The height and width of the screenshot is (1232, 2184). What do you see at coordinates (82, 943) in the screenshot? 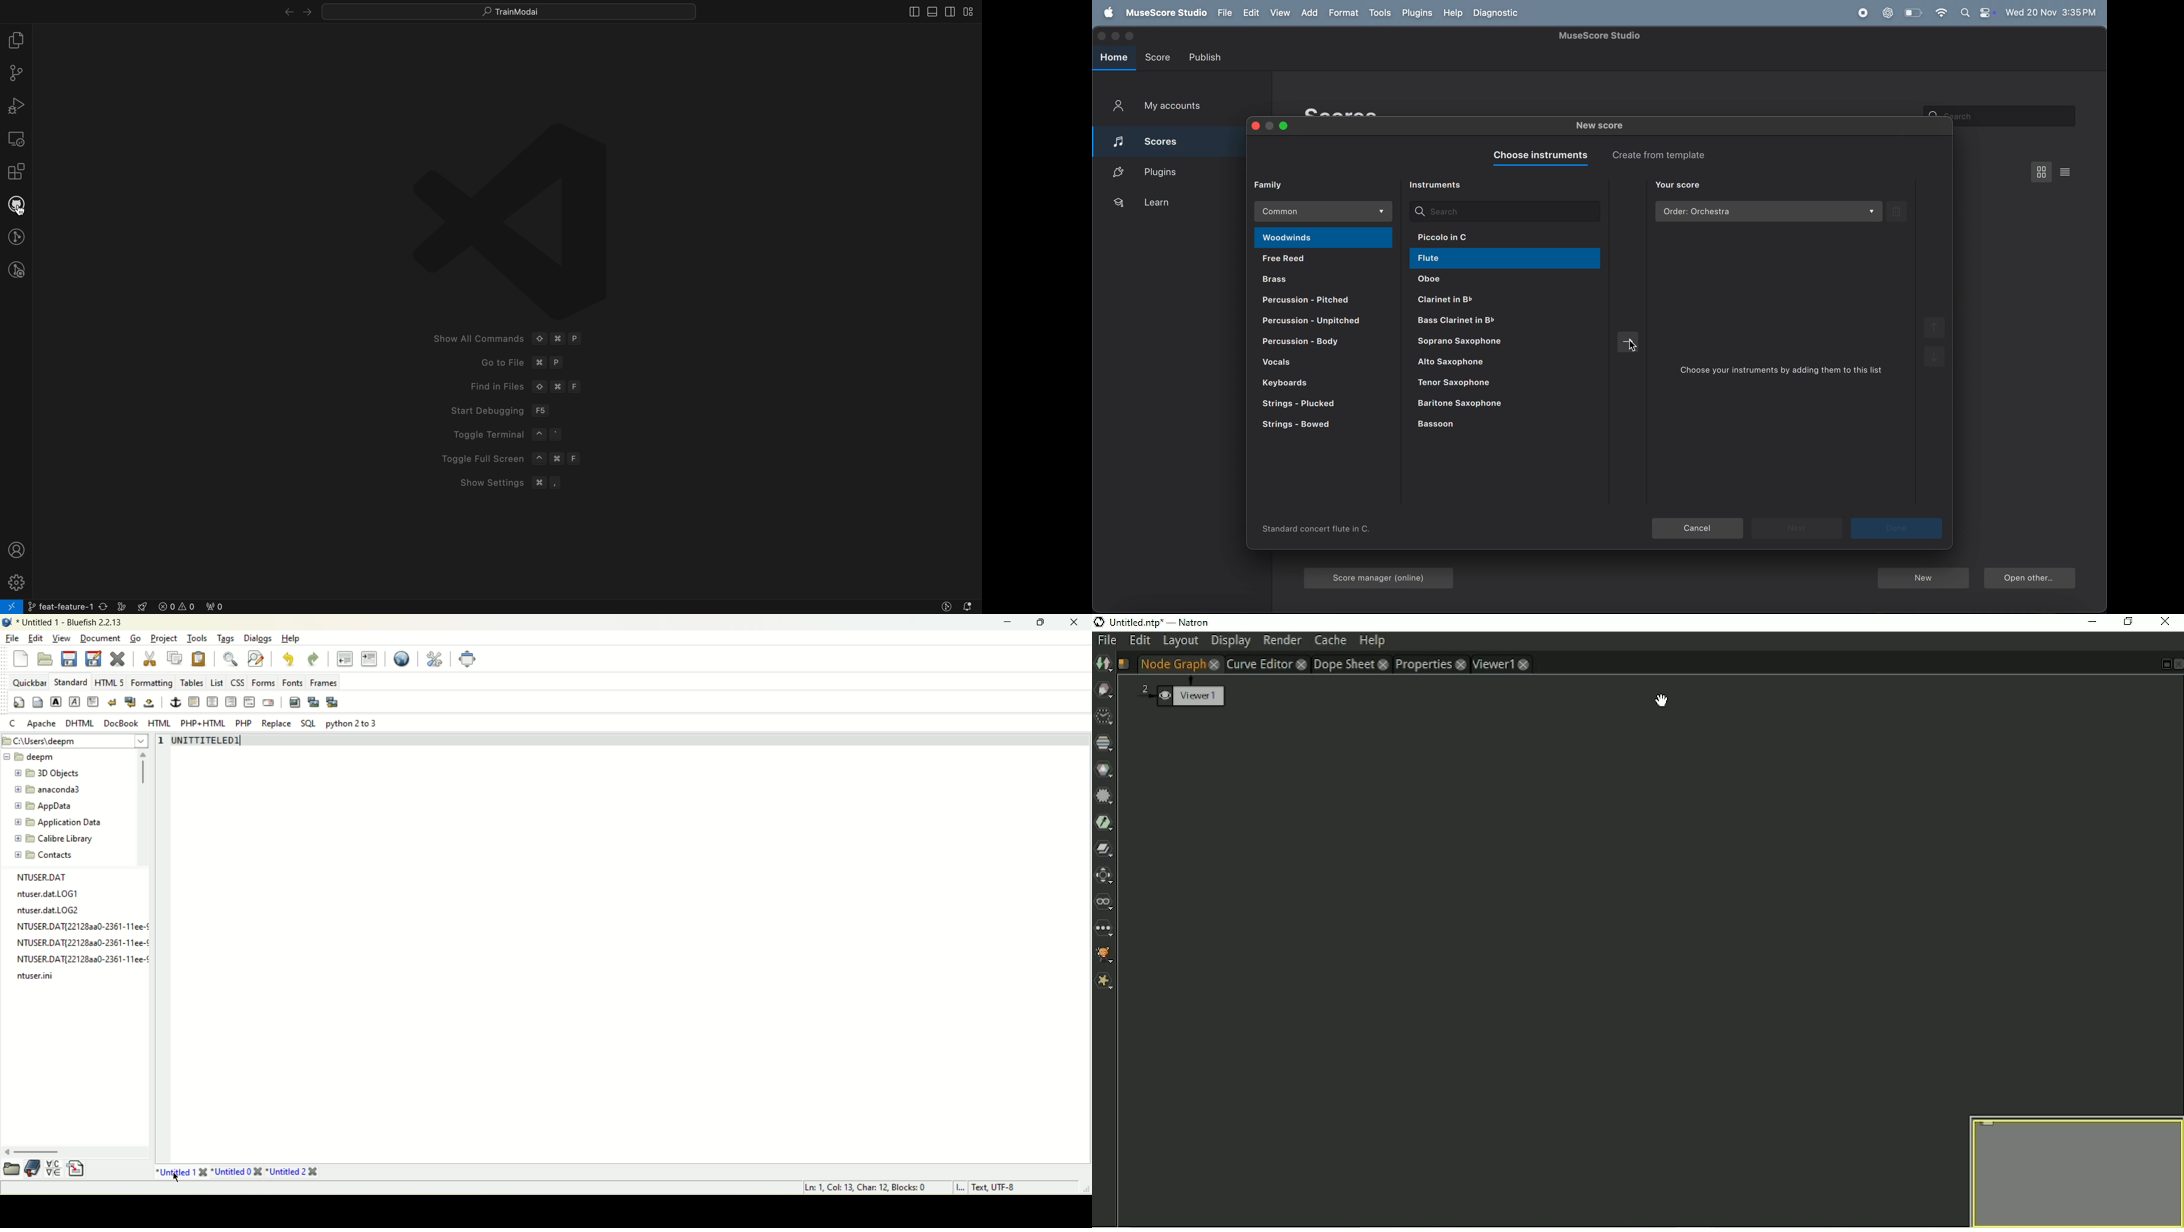
I see `NTUSER.DAT{22128aa0-2361-11ee-¢` at bounding box center [82, 943].